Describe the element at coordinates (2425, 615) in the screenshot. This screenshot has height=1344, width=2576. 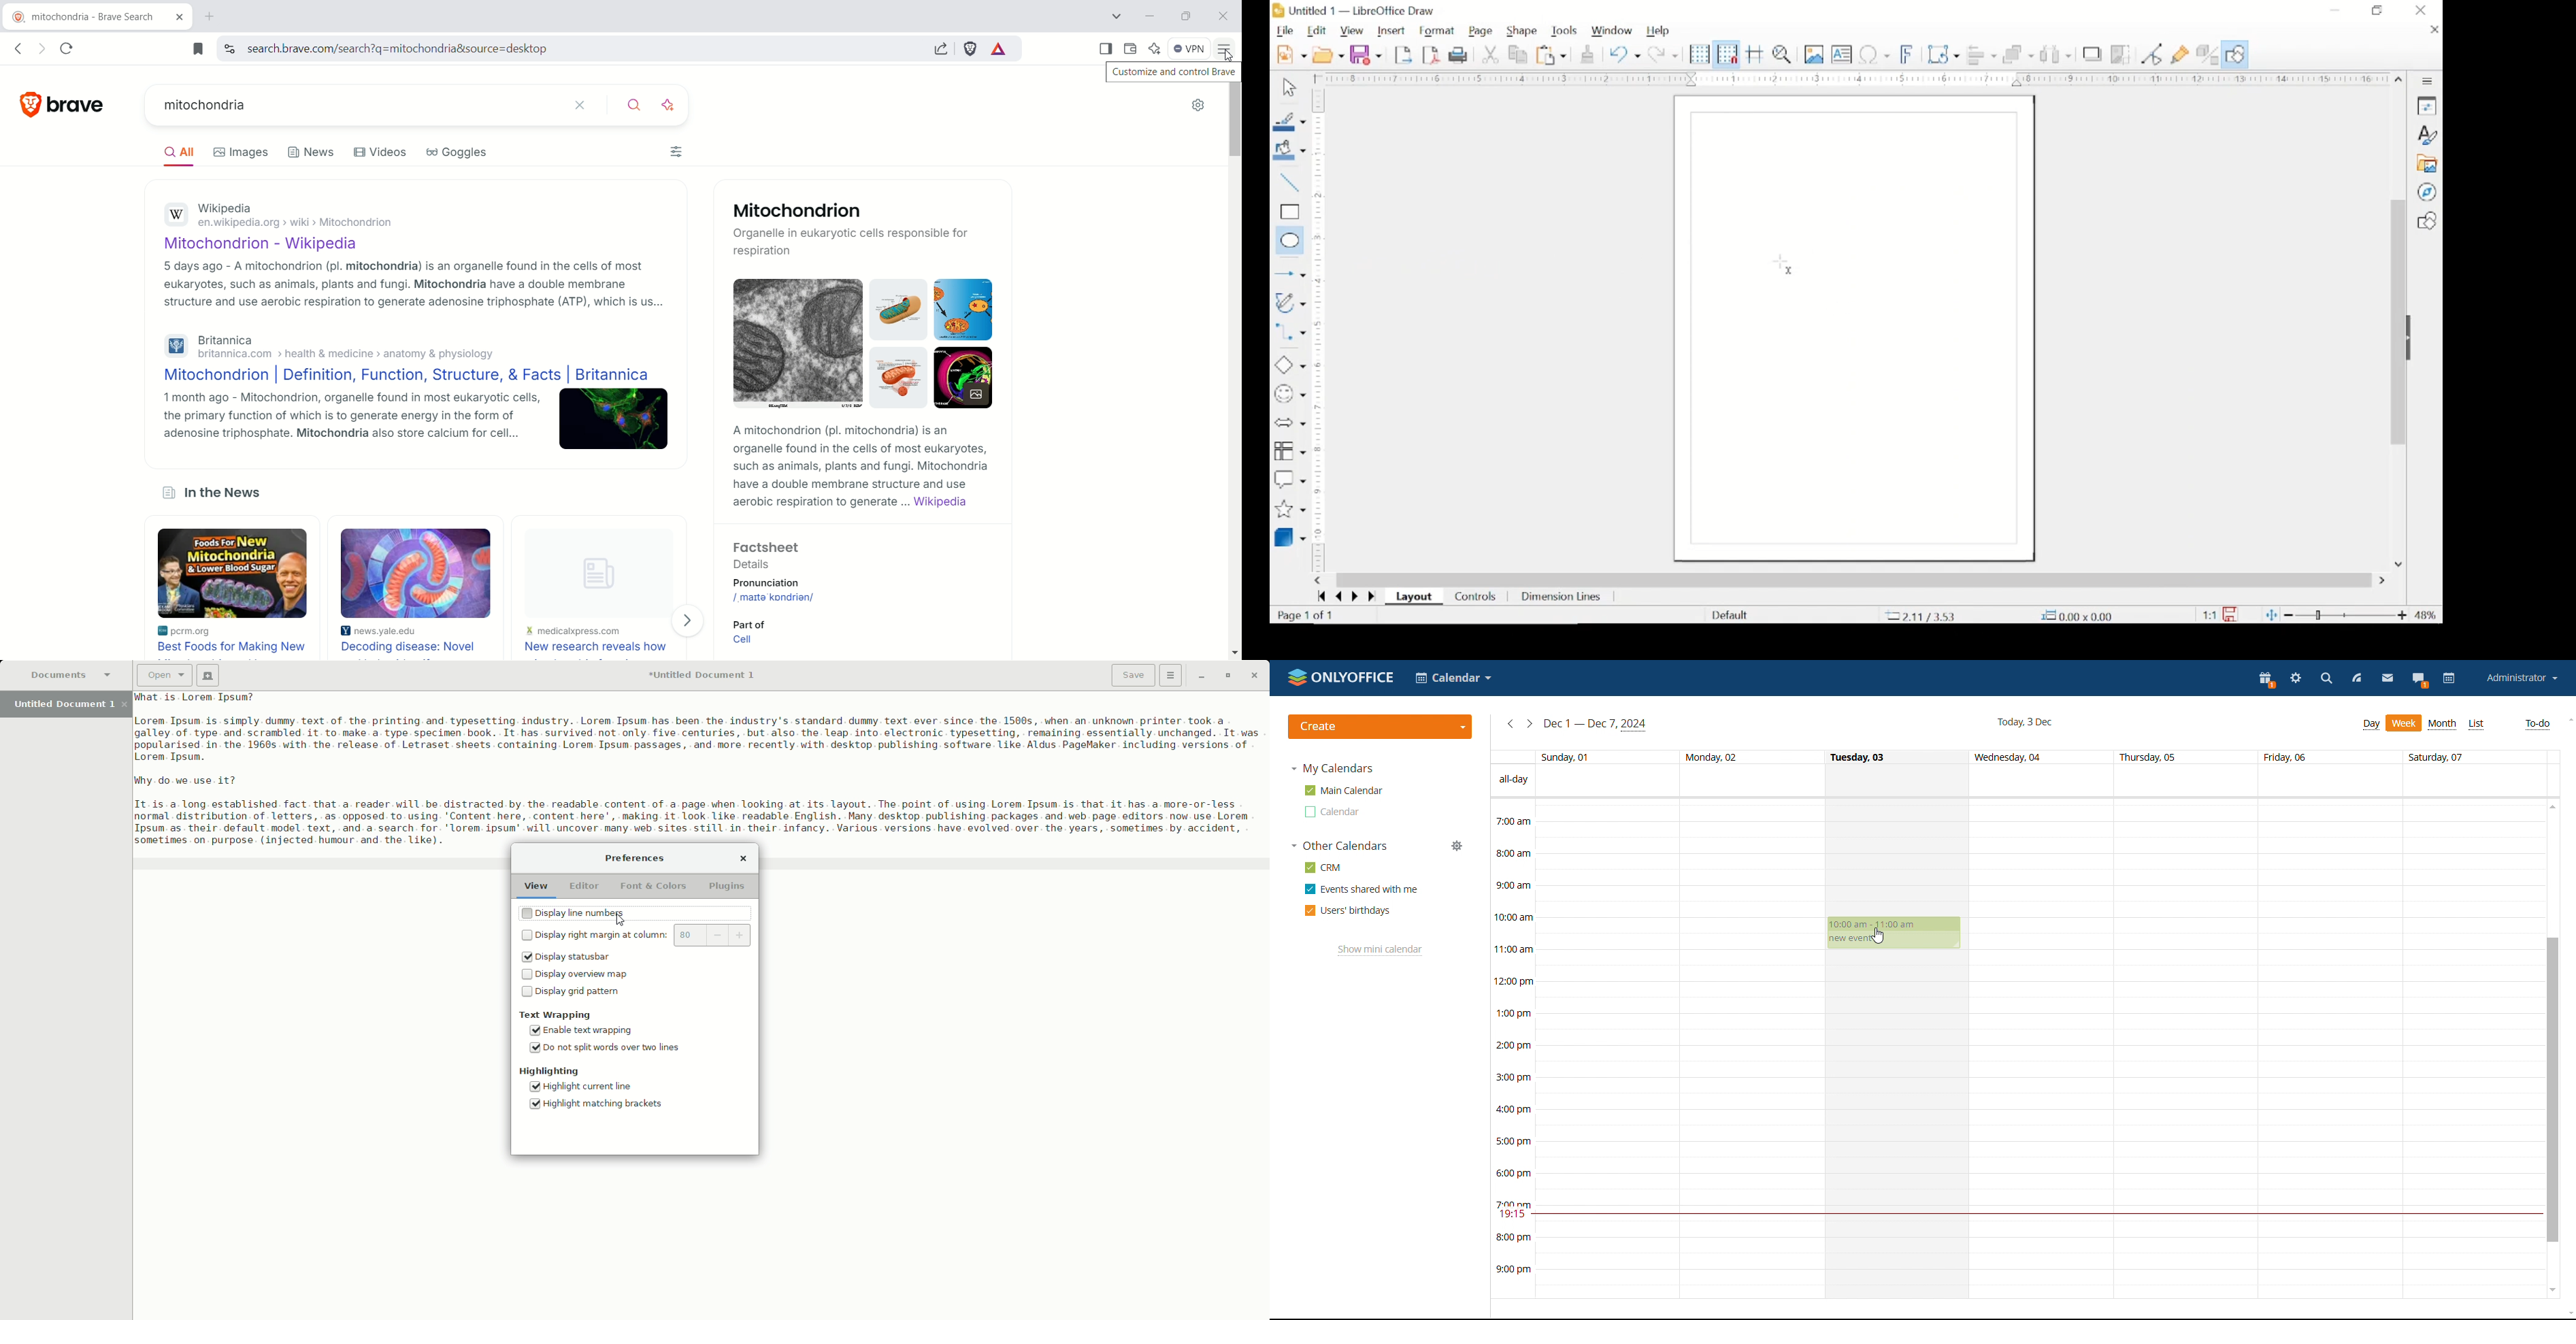
I see `zoom level` at that location.